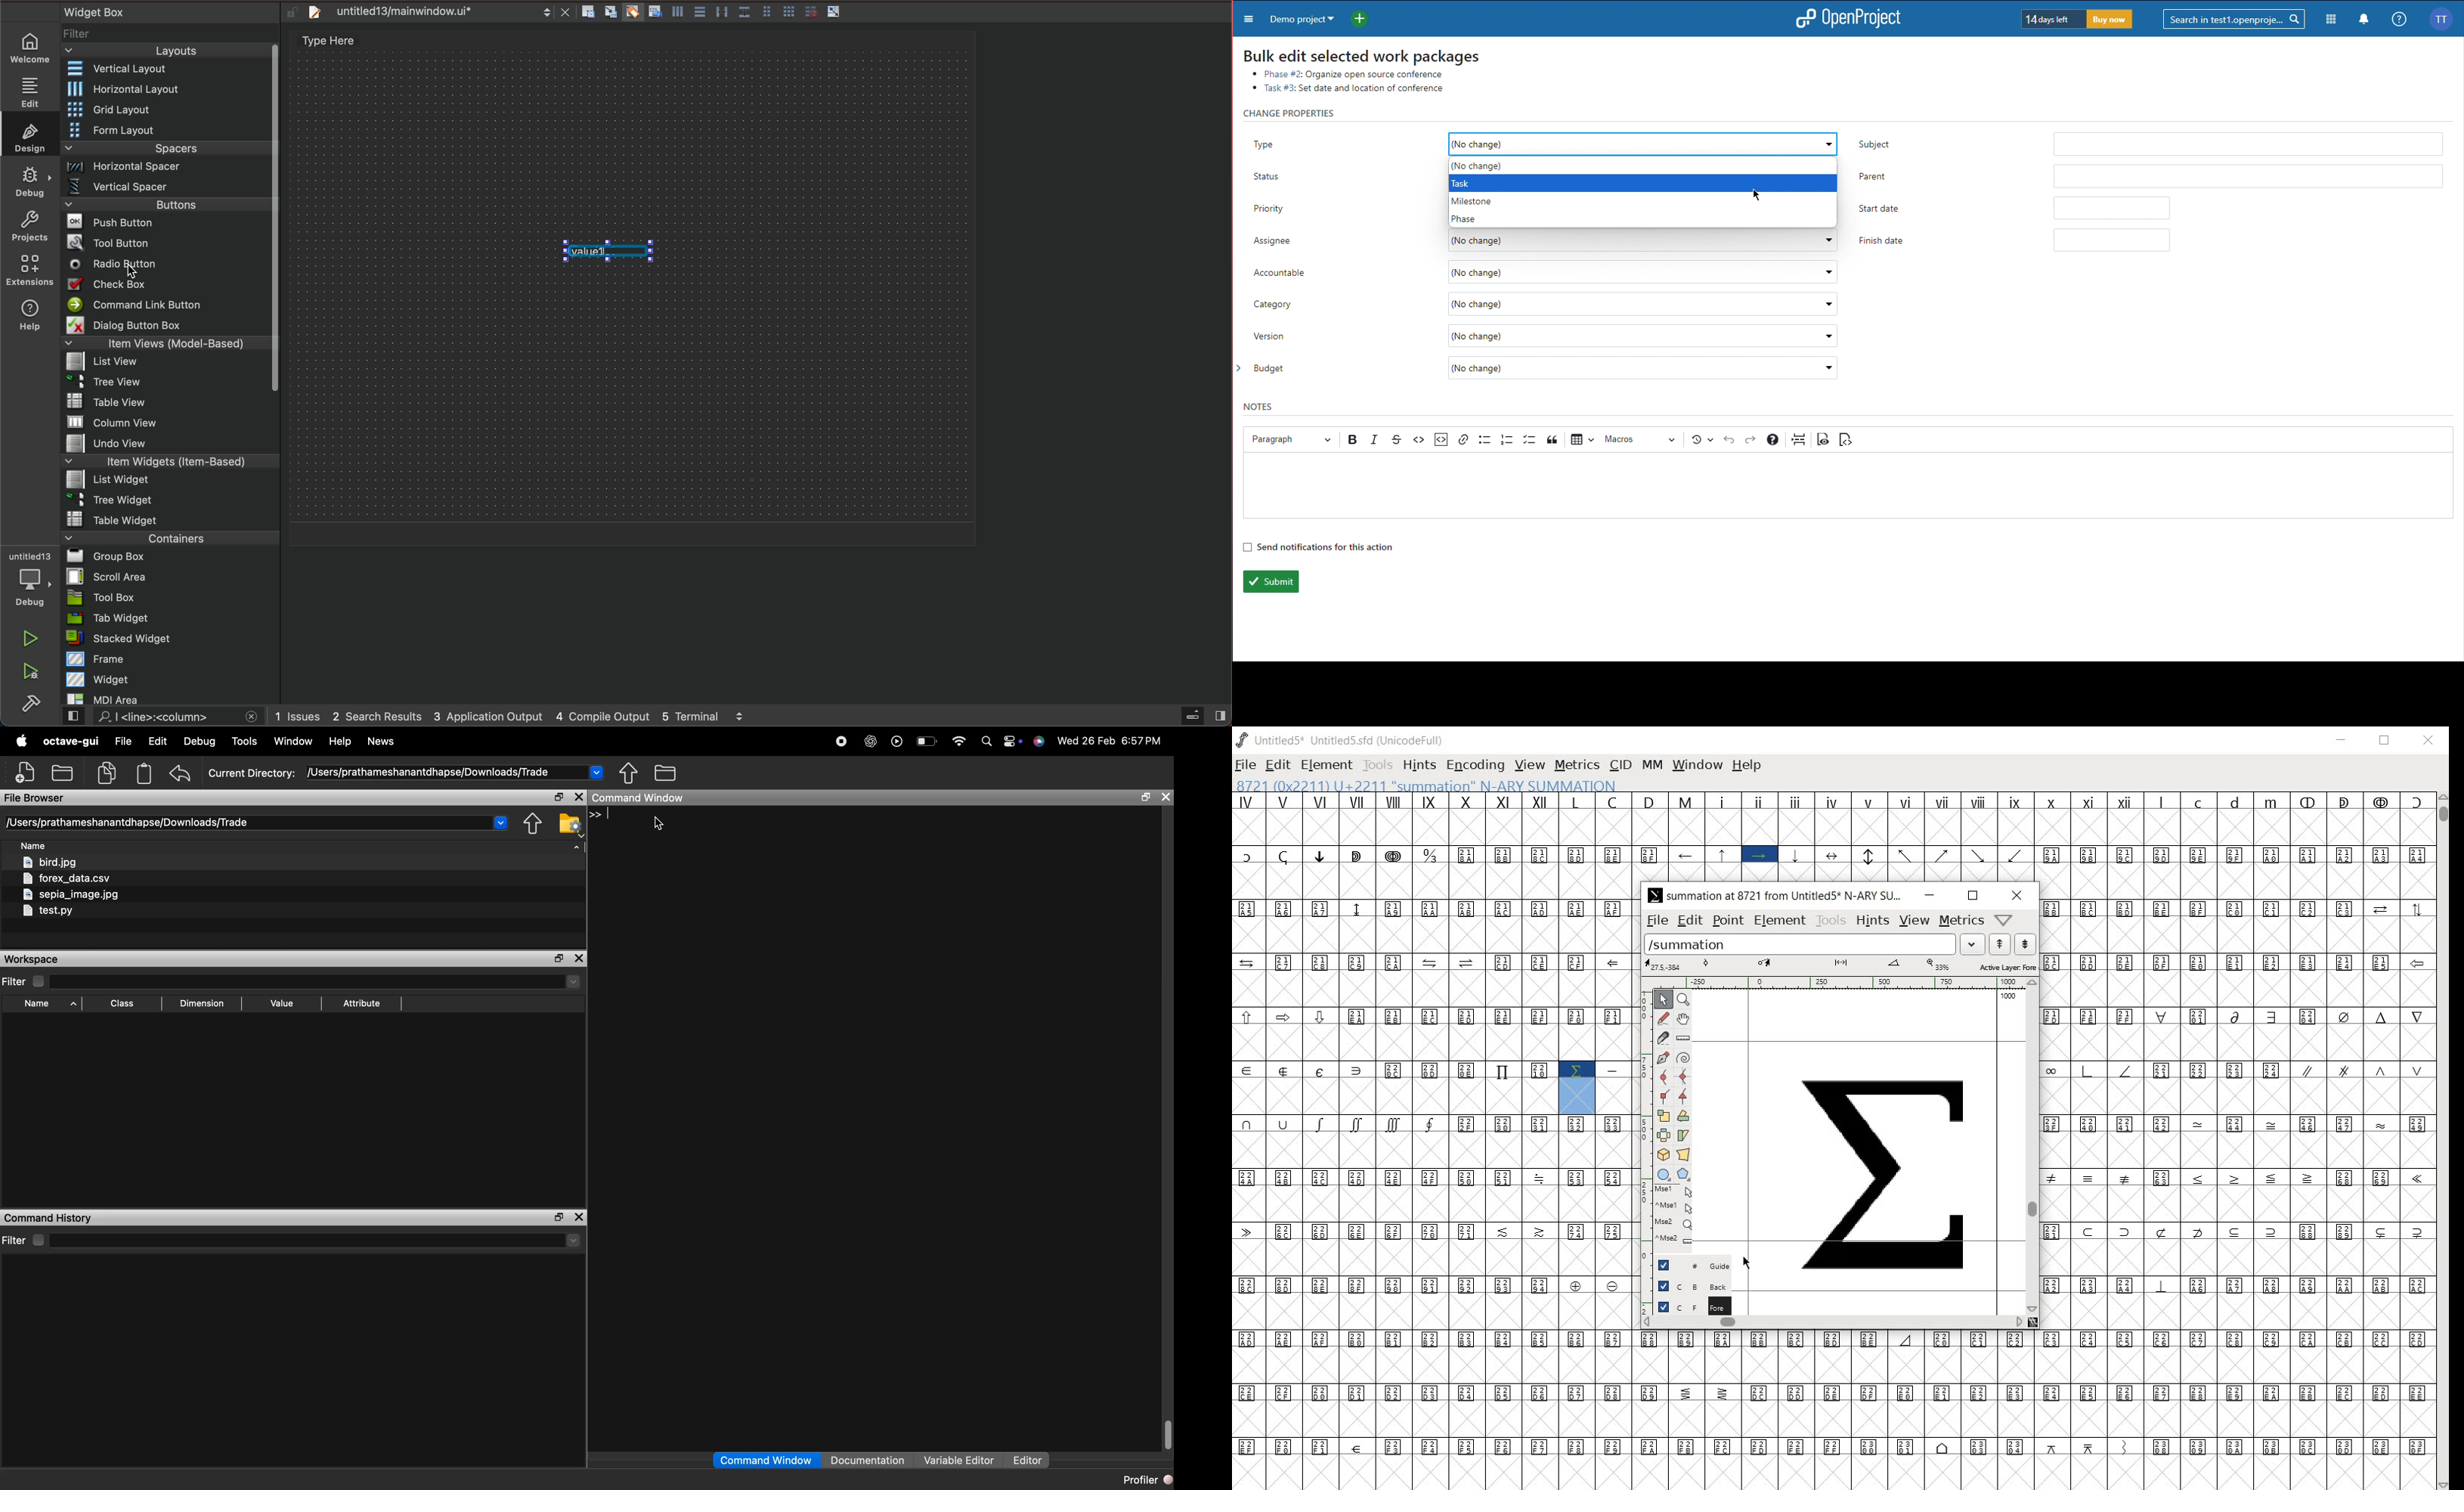  Describe the element at coordinates (166, 286) in the screenshot. I see `check box` at that location.